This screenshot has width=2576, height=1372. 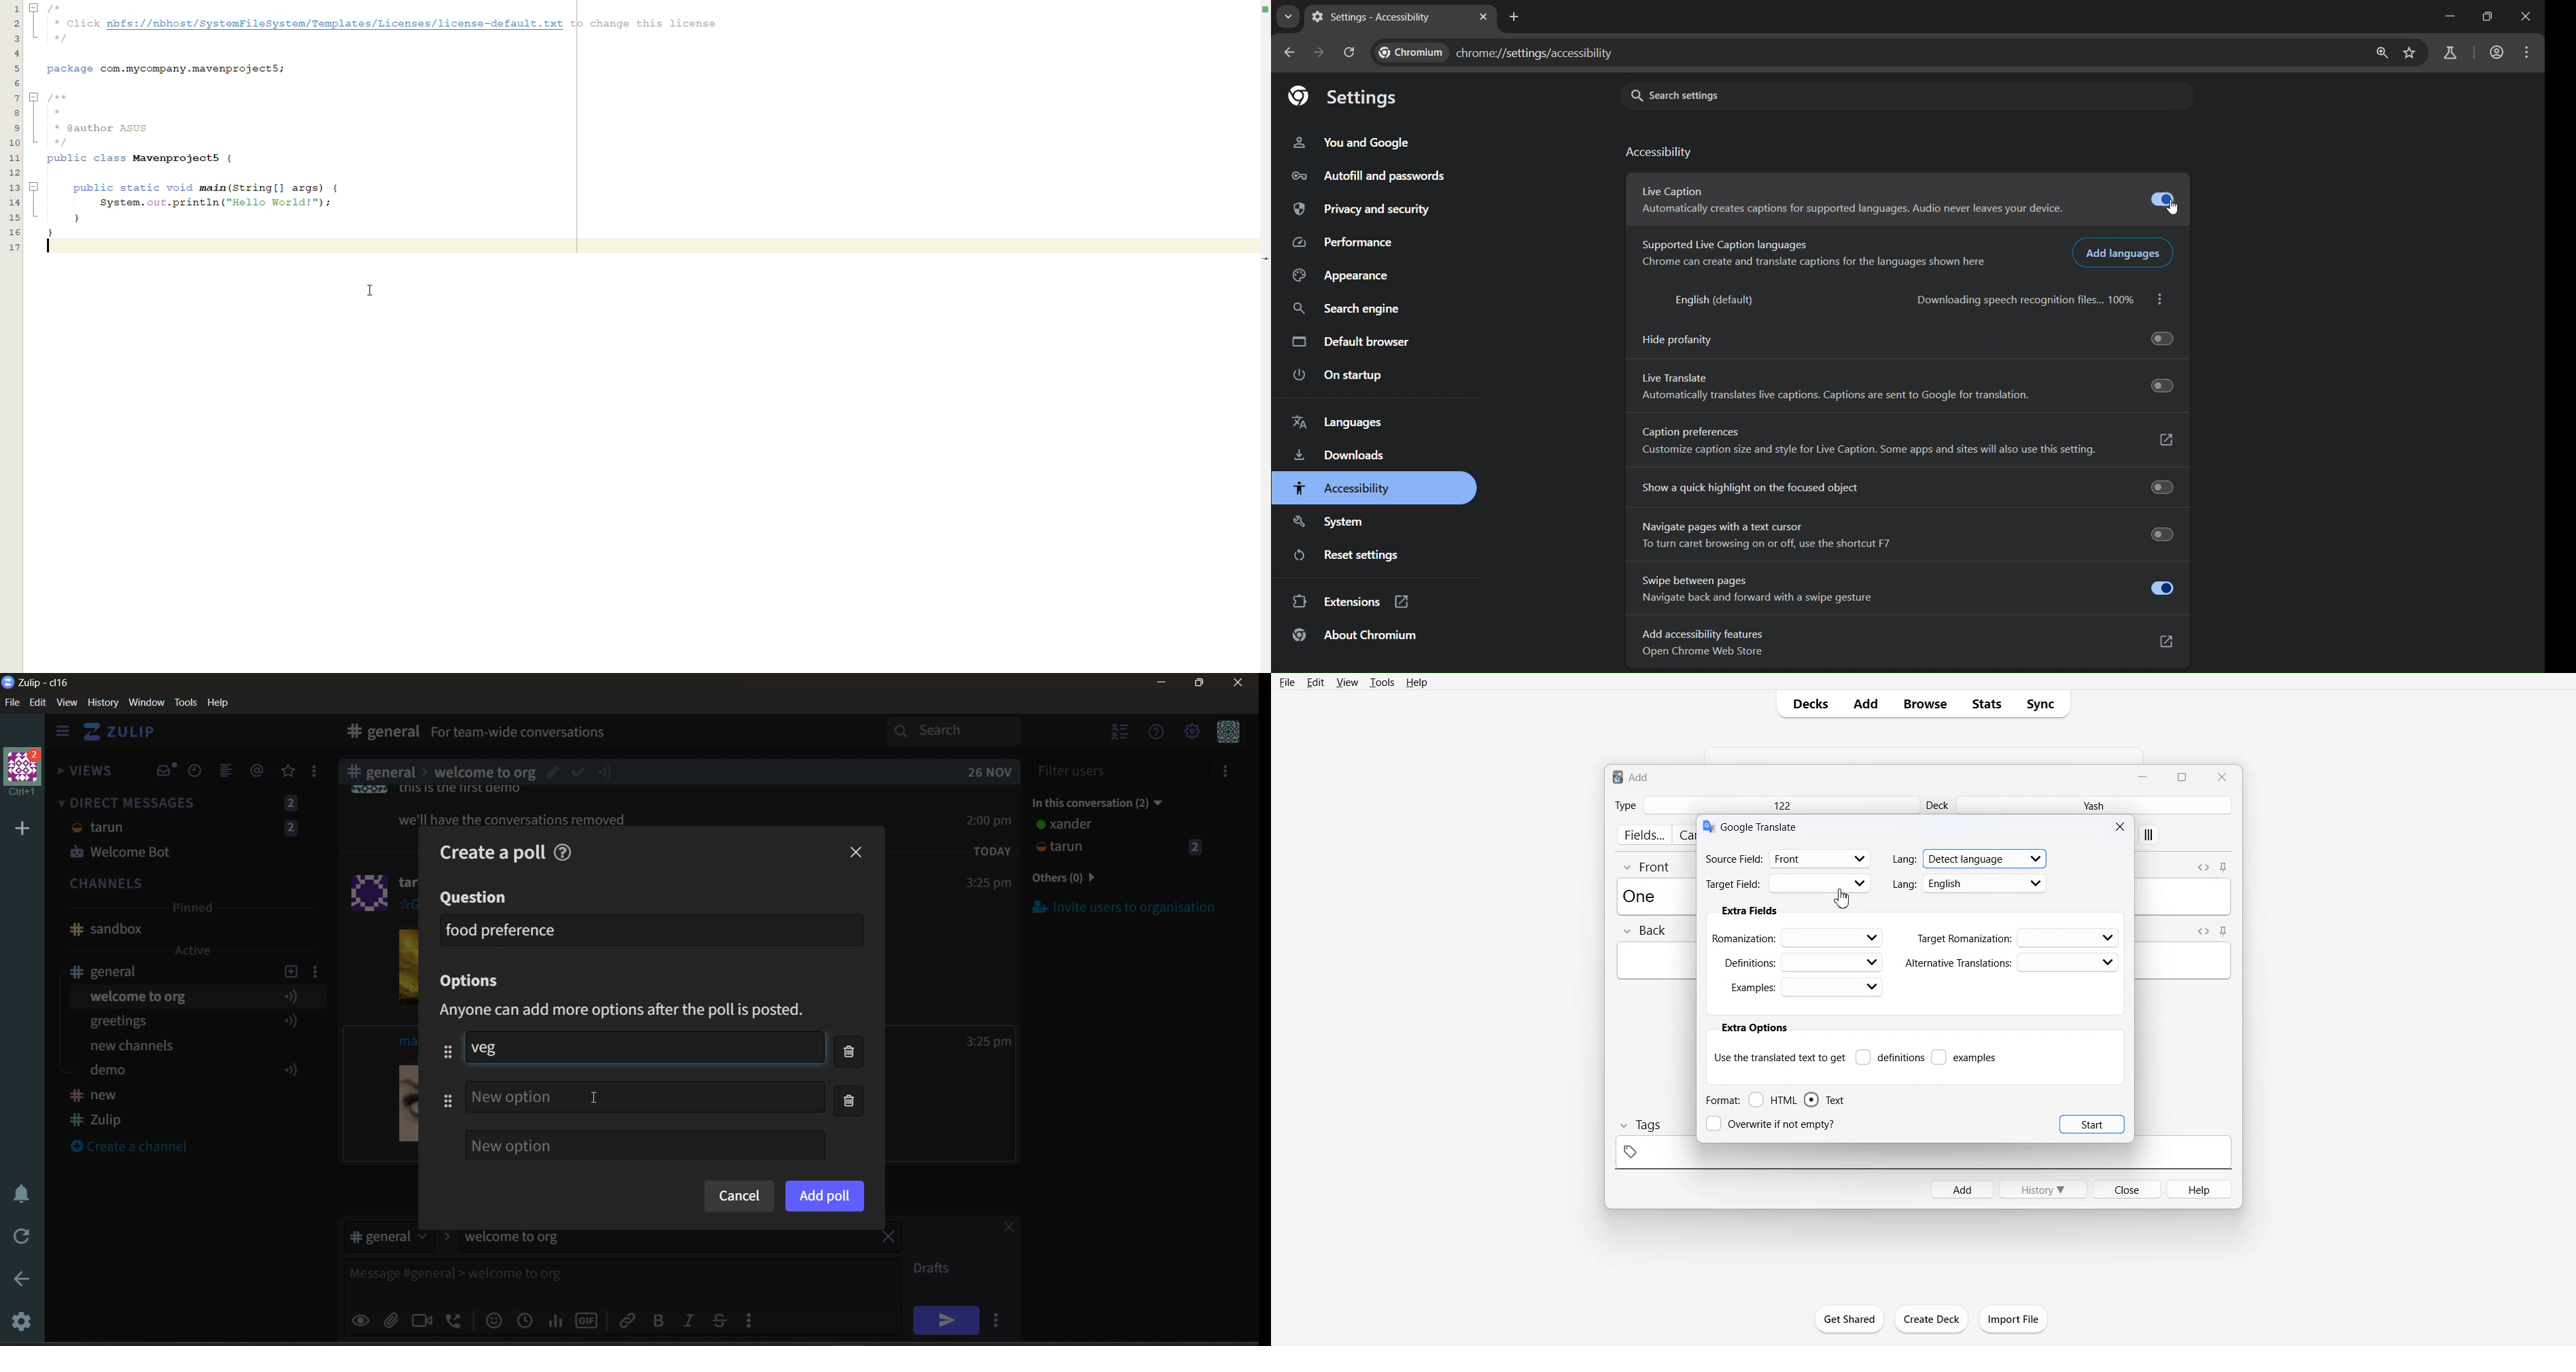 What do you see at coordinates (2203, 866) in the screenshot?
I see `Toggle HTML Editor` at bounding box center [2203, 866].